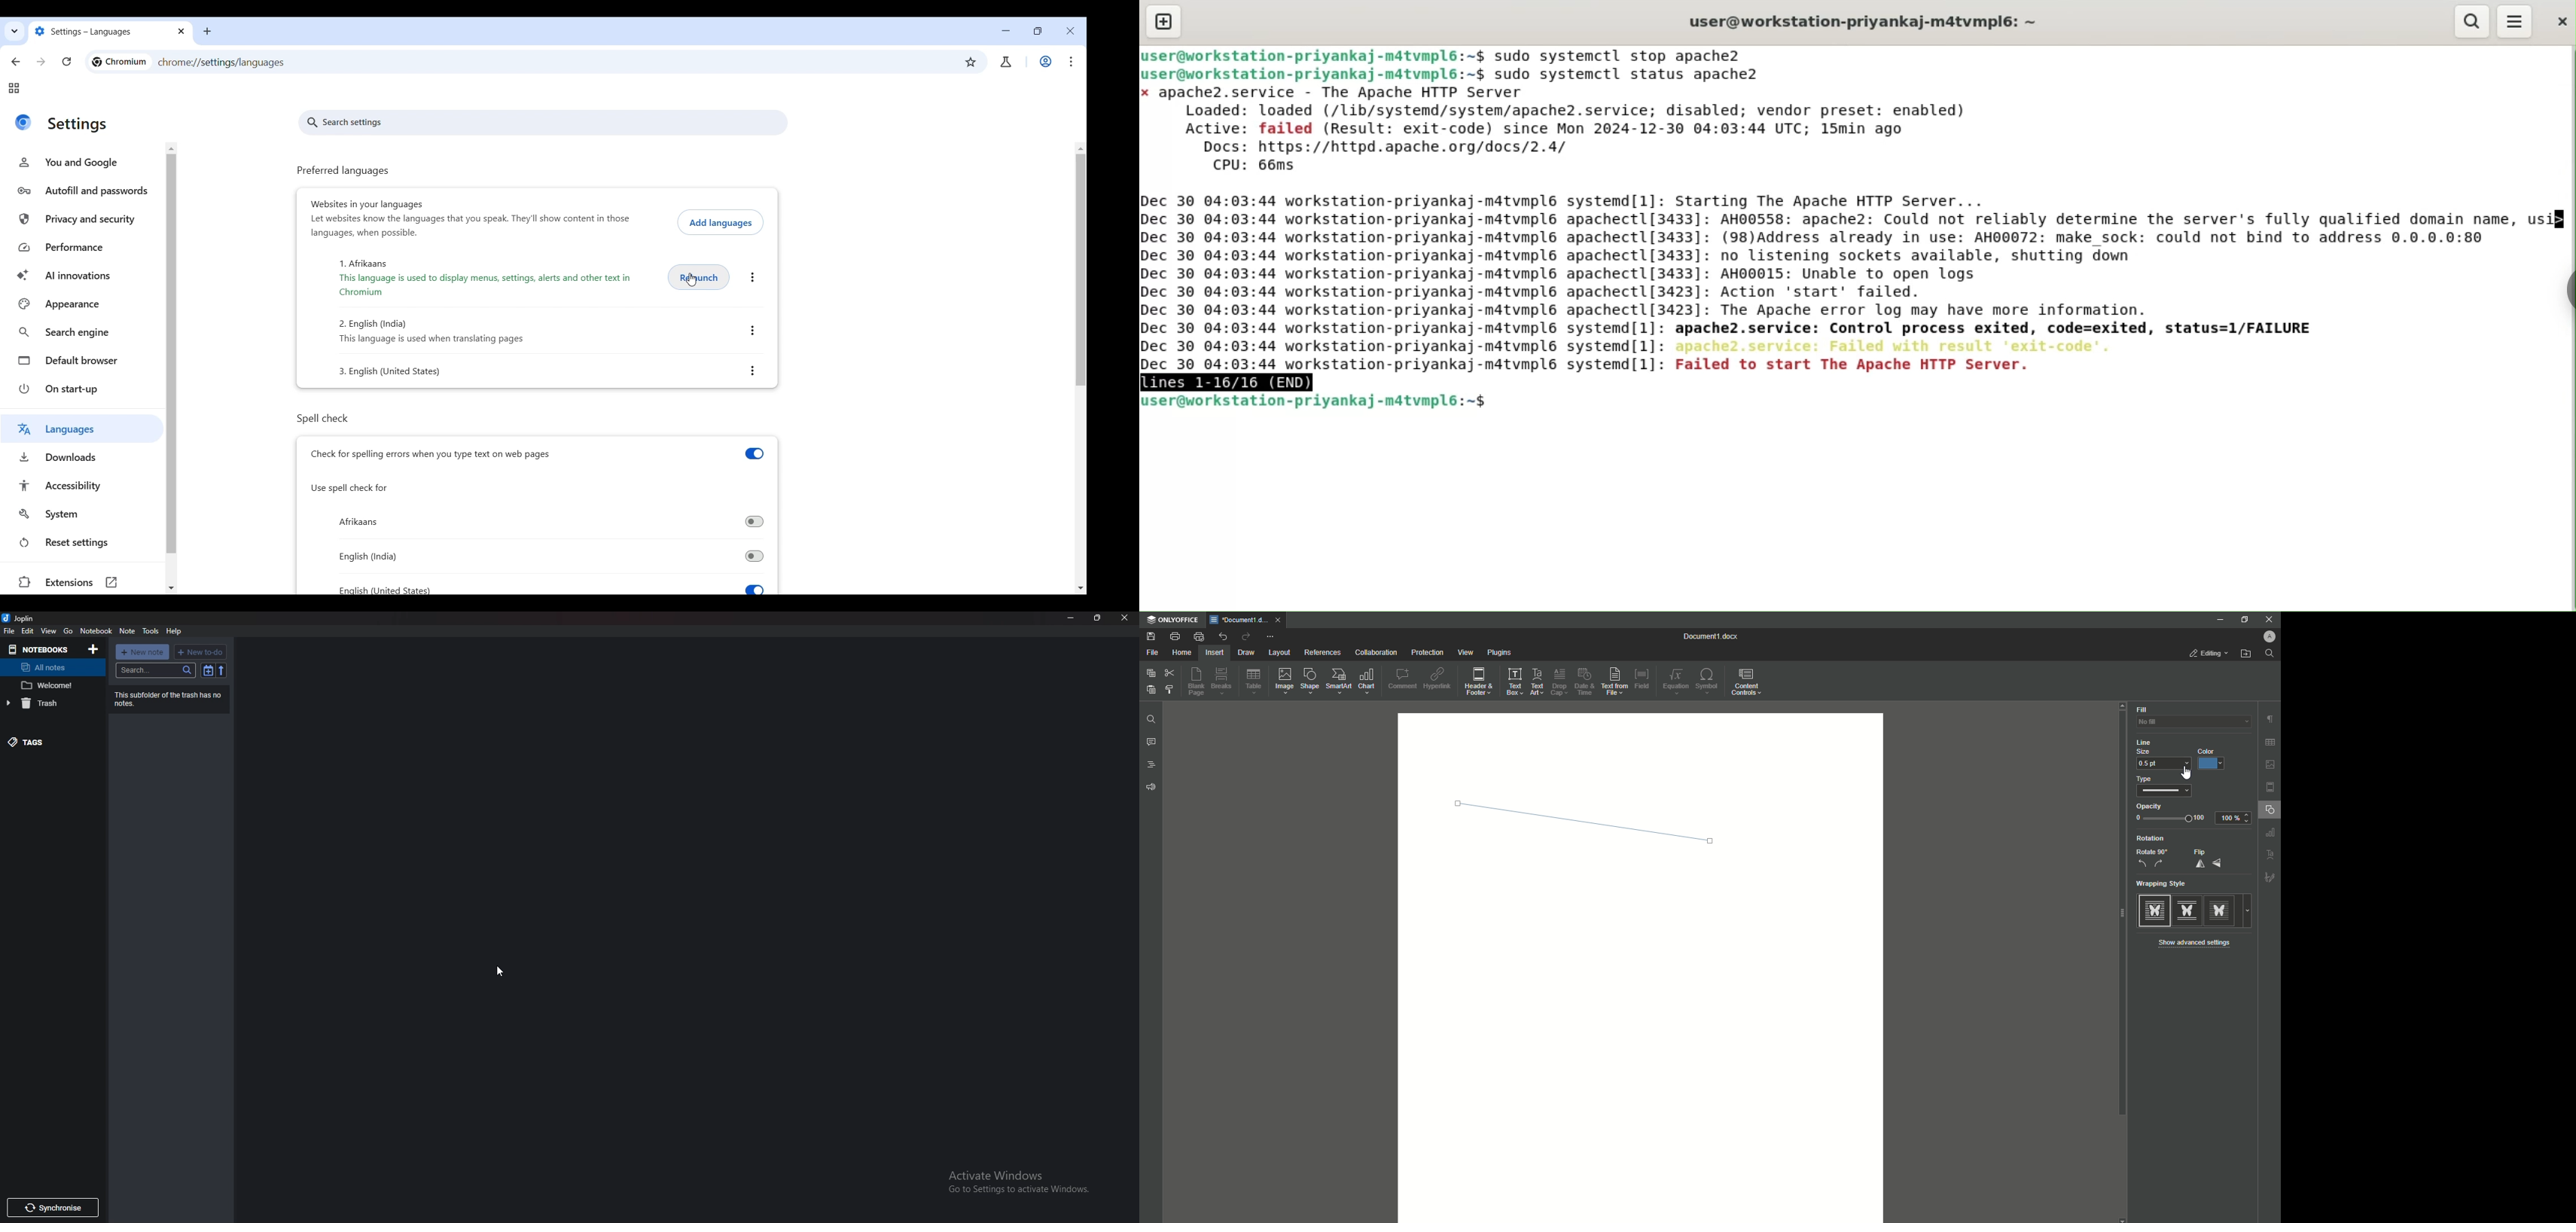  What do you see at coordinates (497, 972) in the screenshot?
I see `cursor` at bounding box center [497, 972].